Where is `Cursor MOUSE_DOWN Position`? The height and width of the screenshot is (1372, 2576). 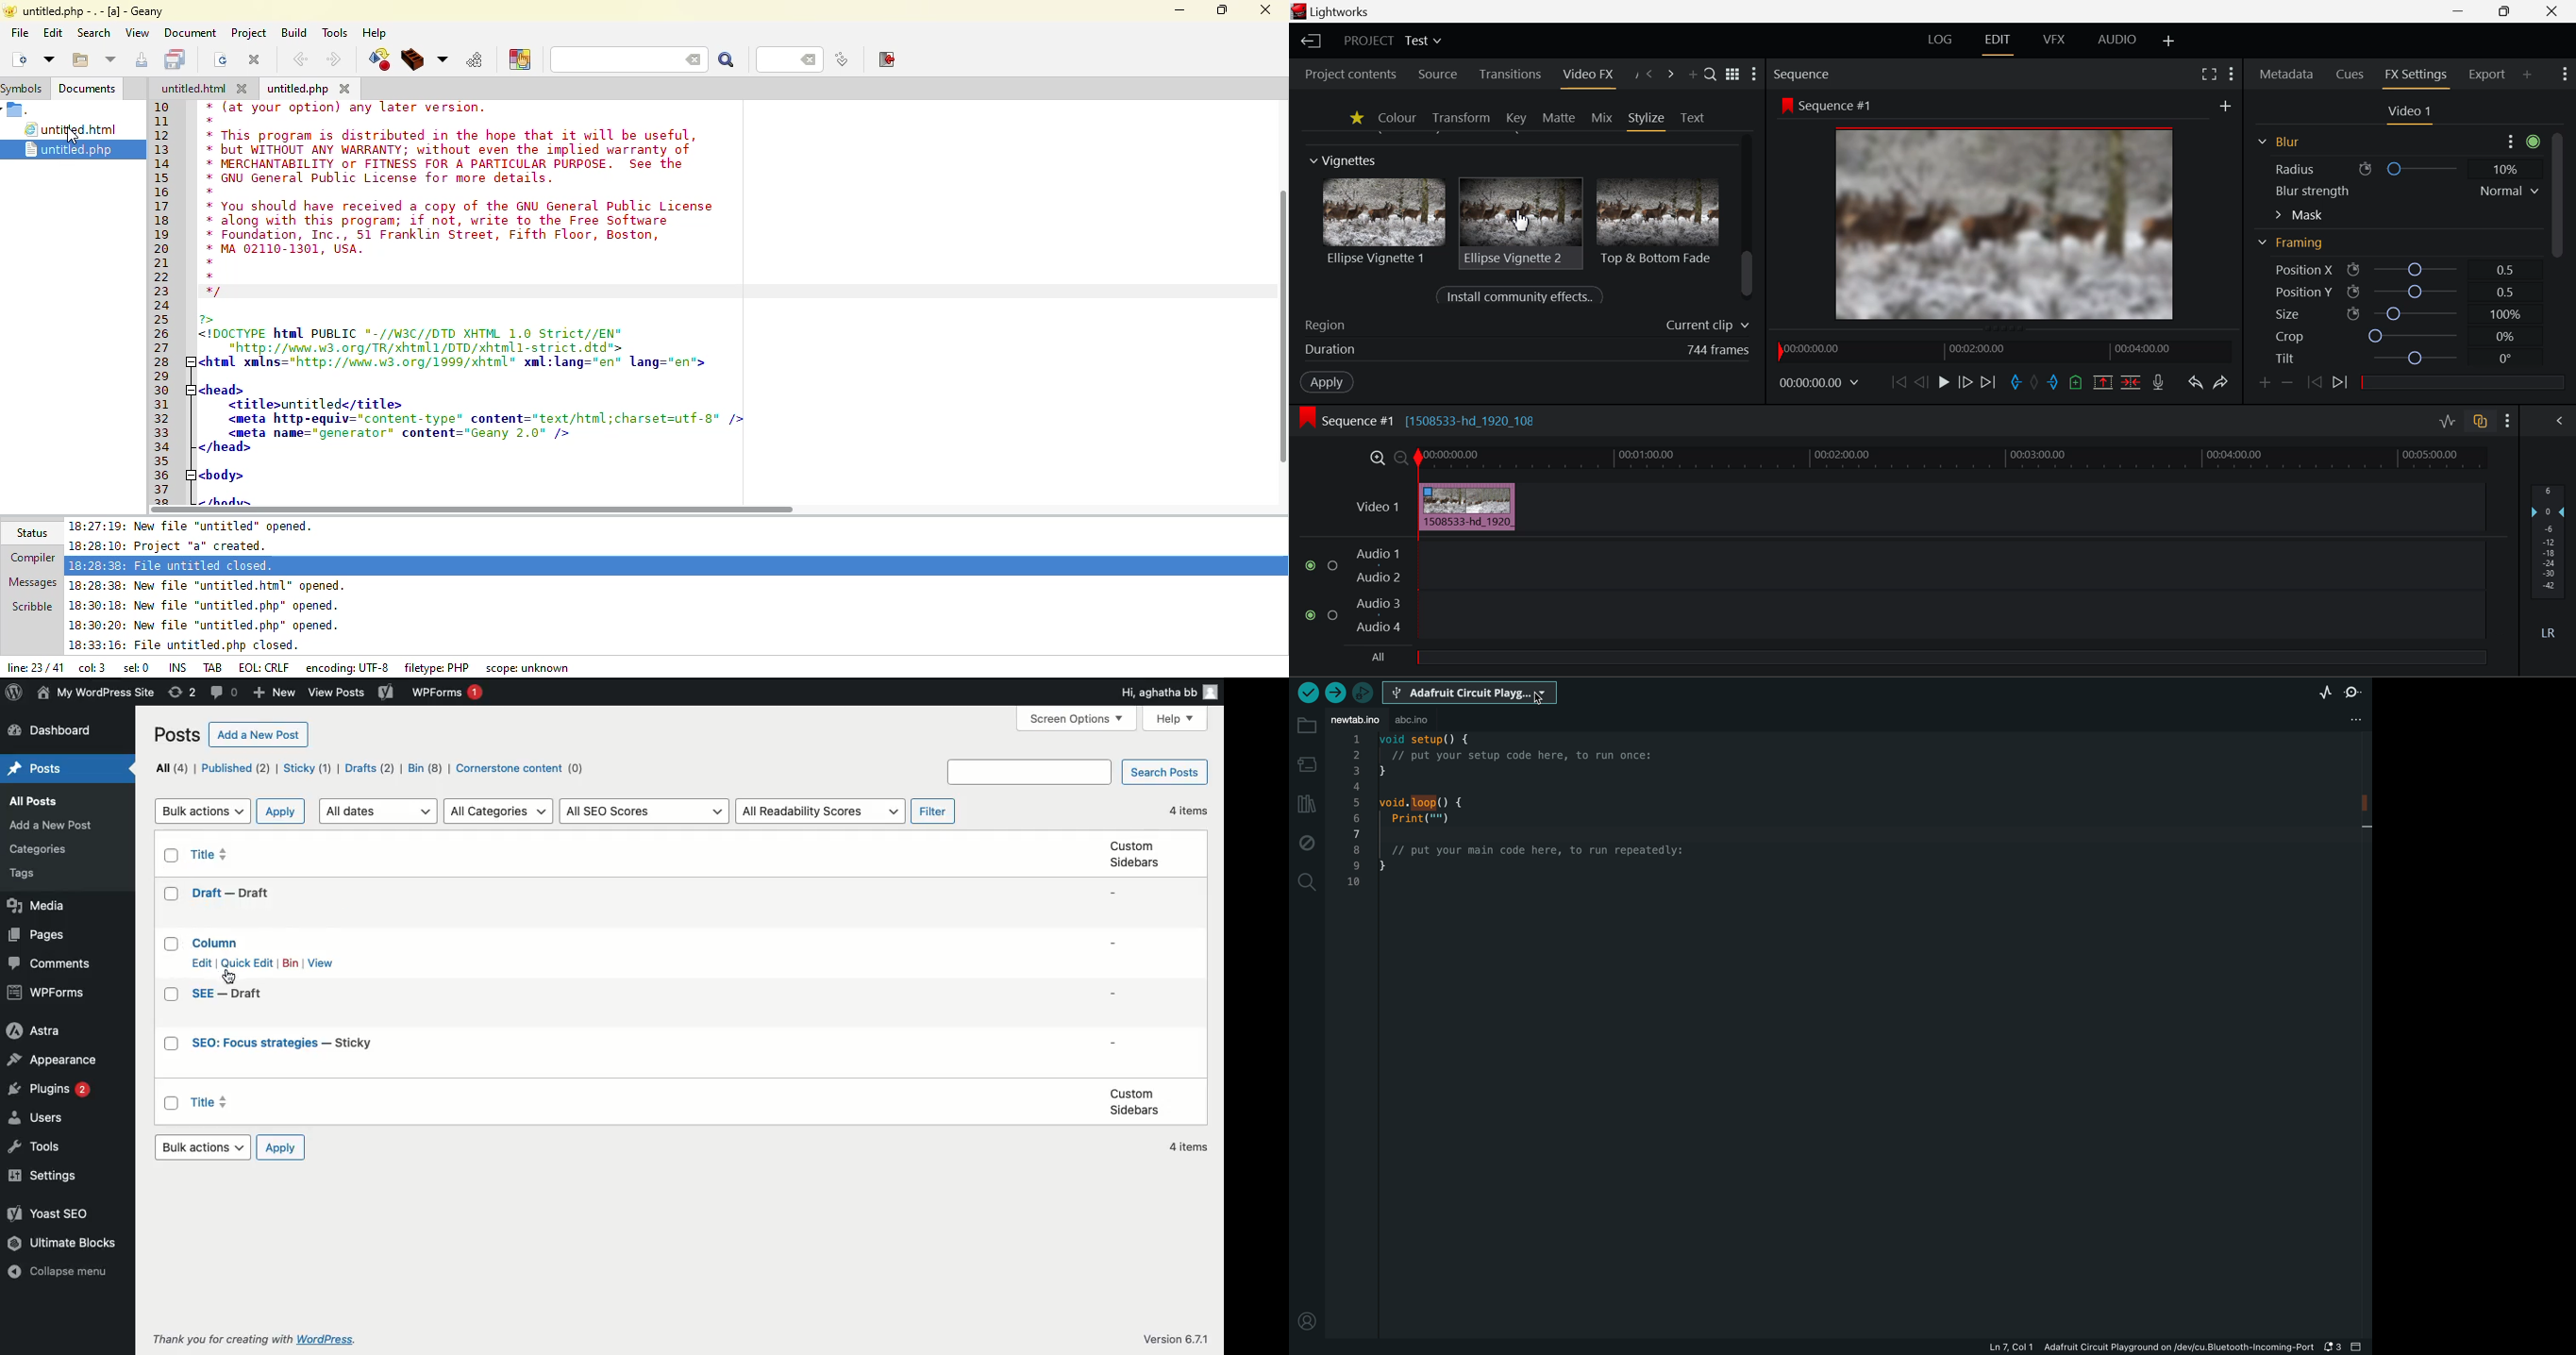 Cursor MOUSE_DOWN Position is located at coordinates (1522, 221).